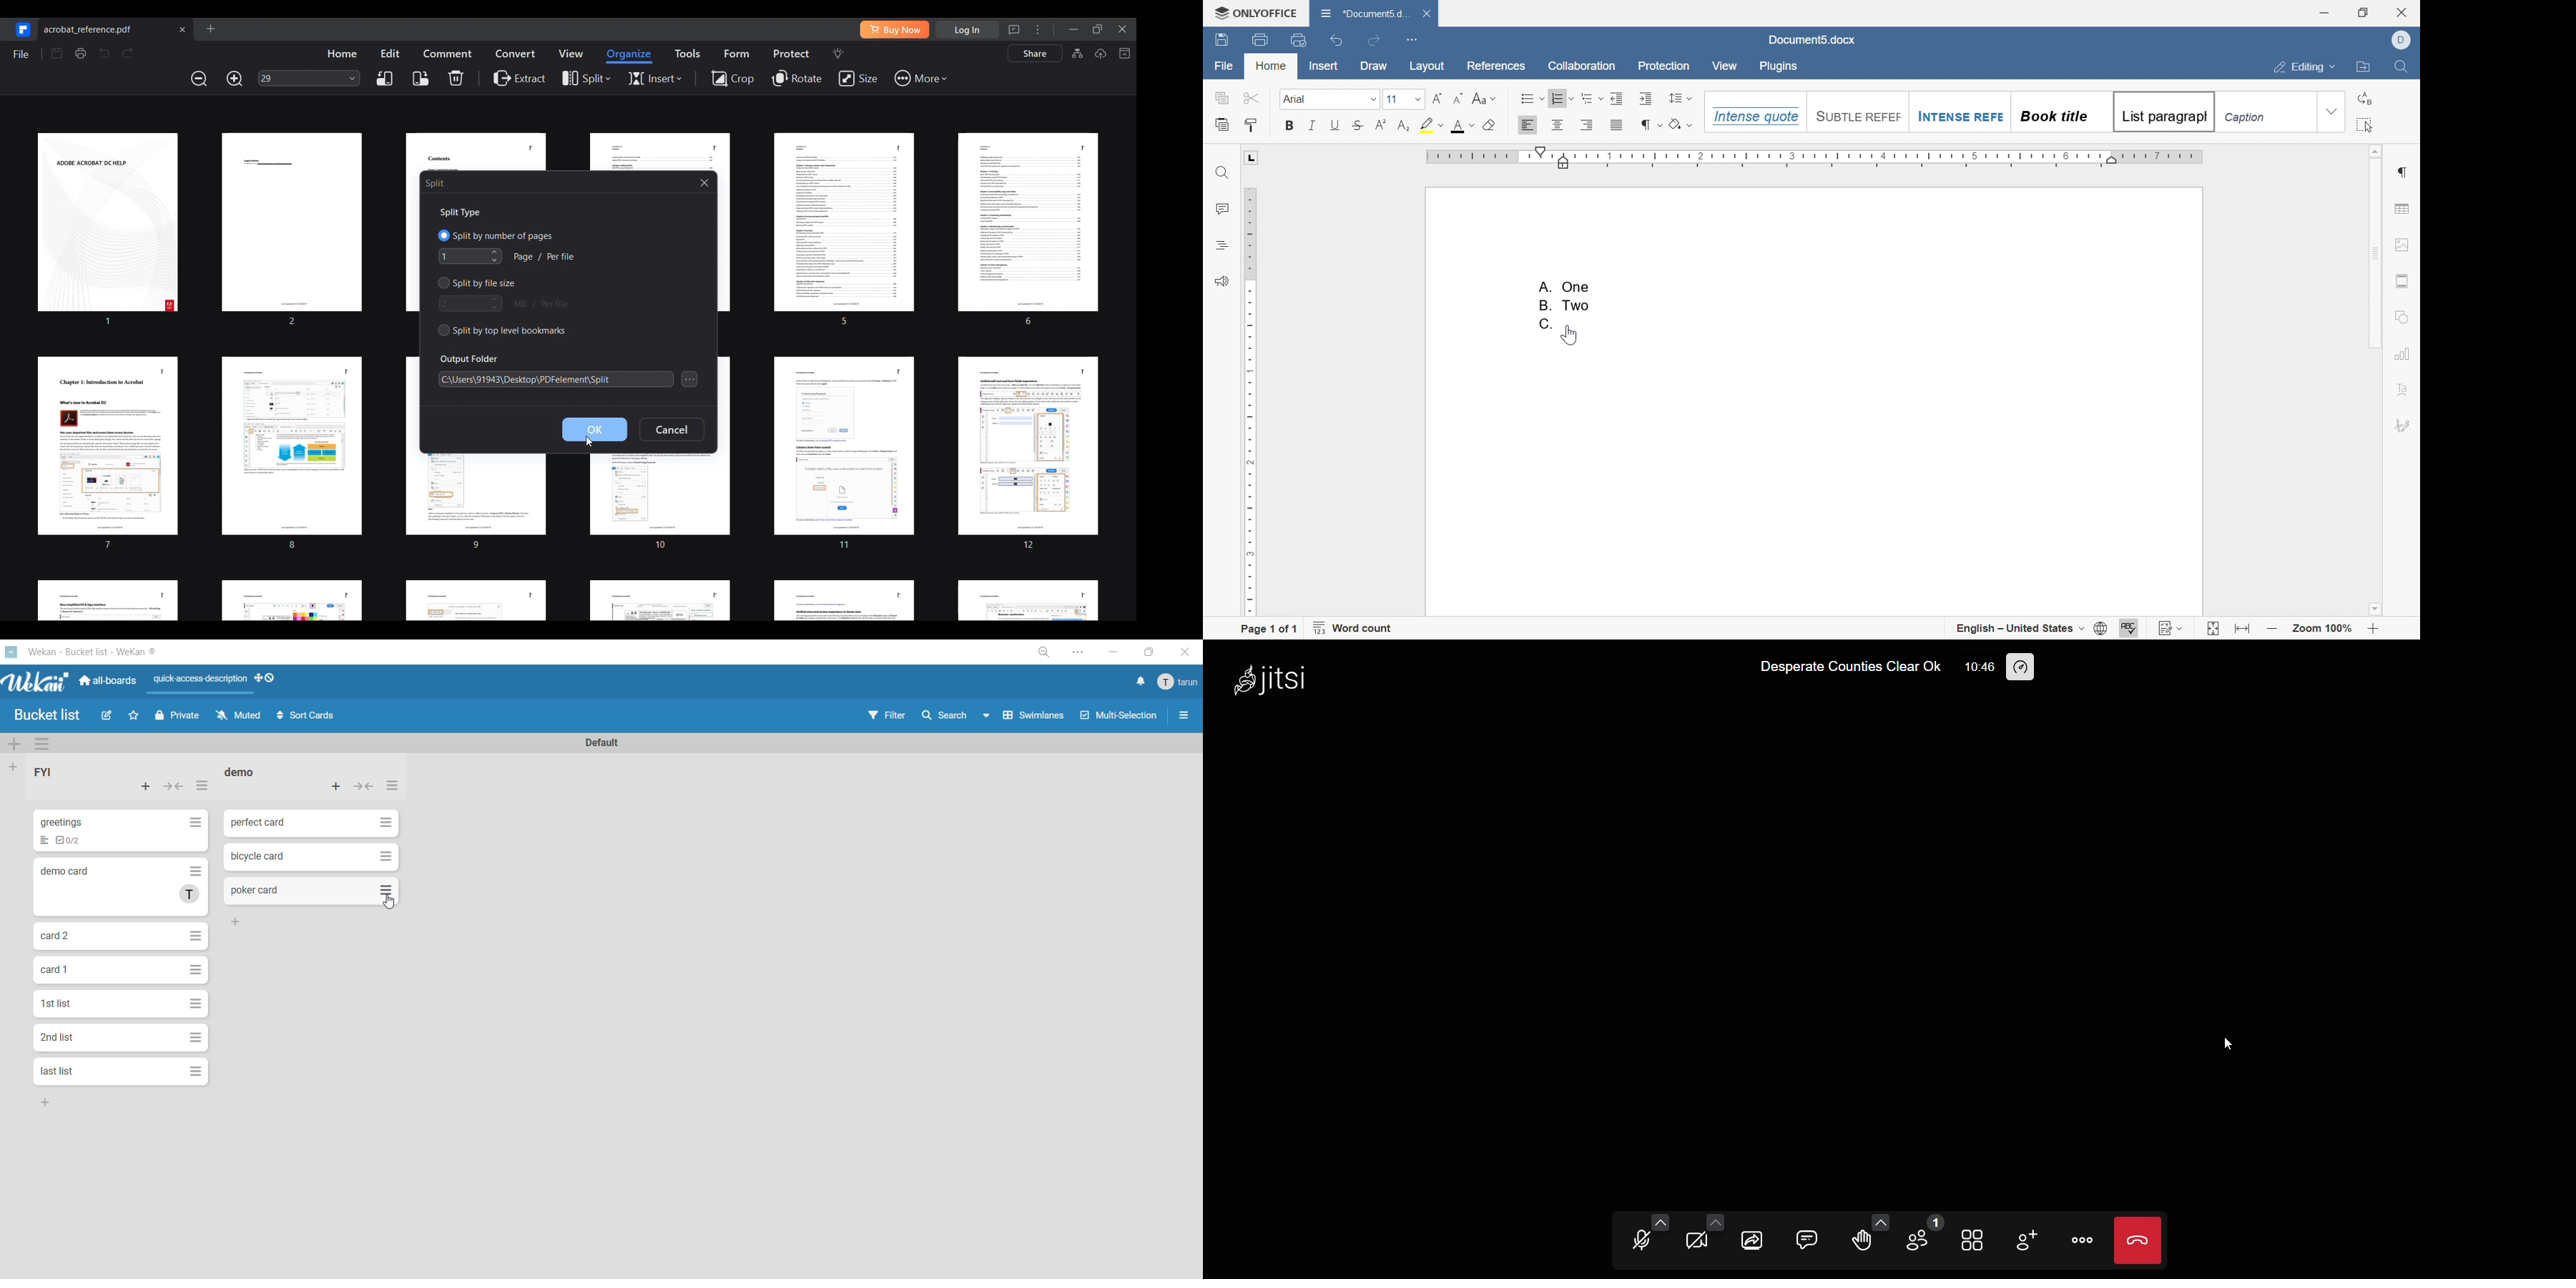 This screenshot has height=1288, width=2576. I want to click on Decrement font size, so click(1458, 98).